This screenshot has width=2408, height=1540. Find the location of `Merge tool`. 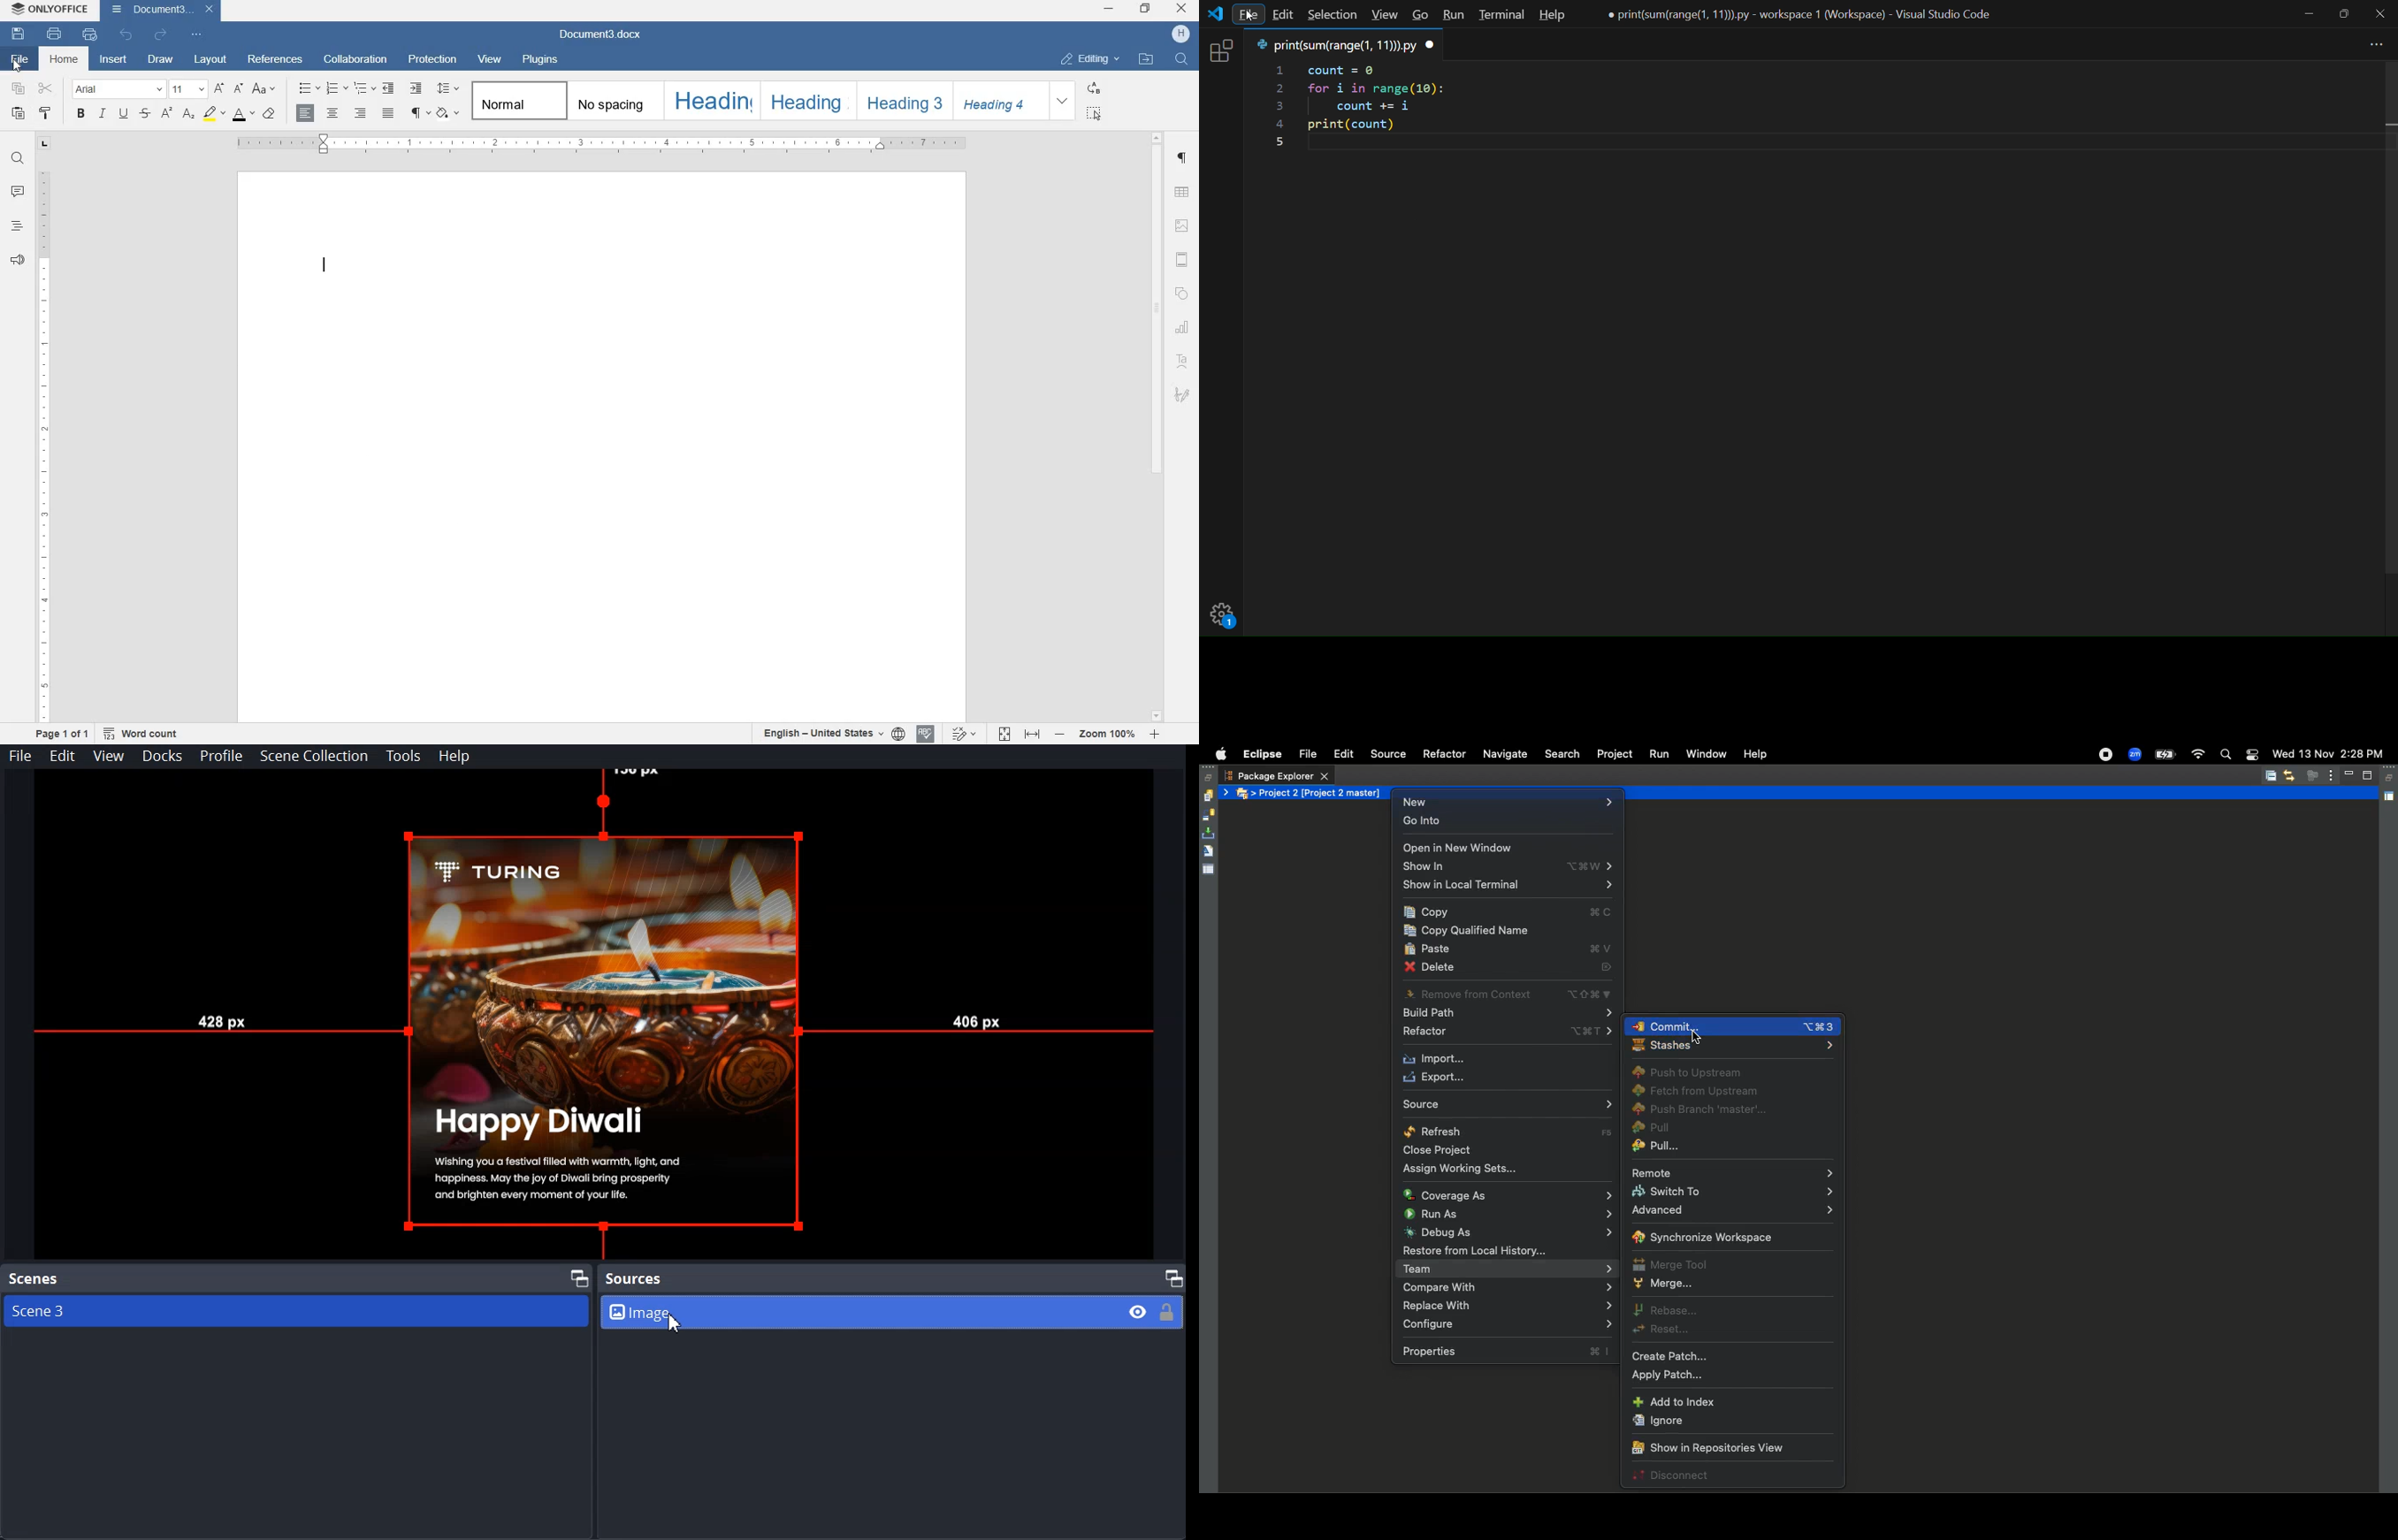

Merge tool is located at coordinates (1672, 1264).